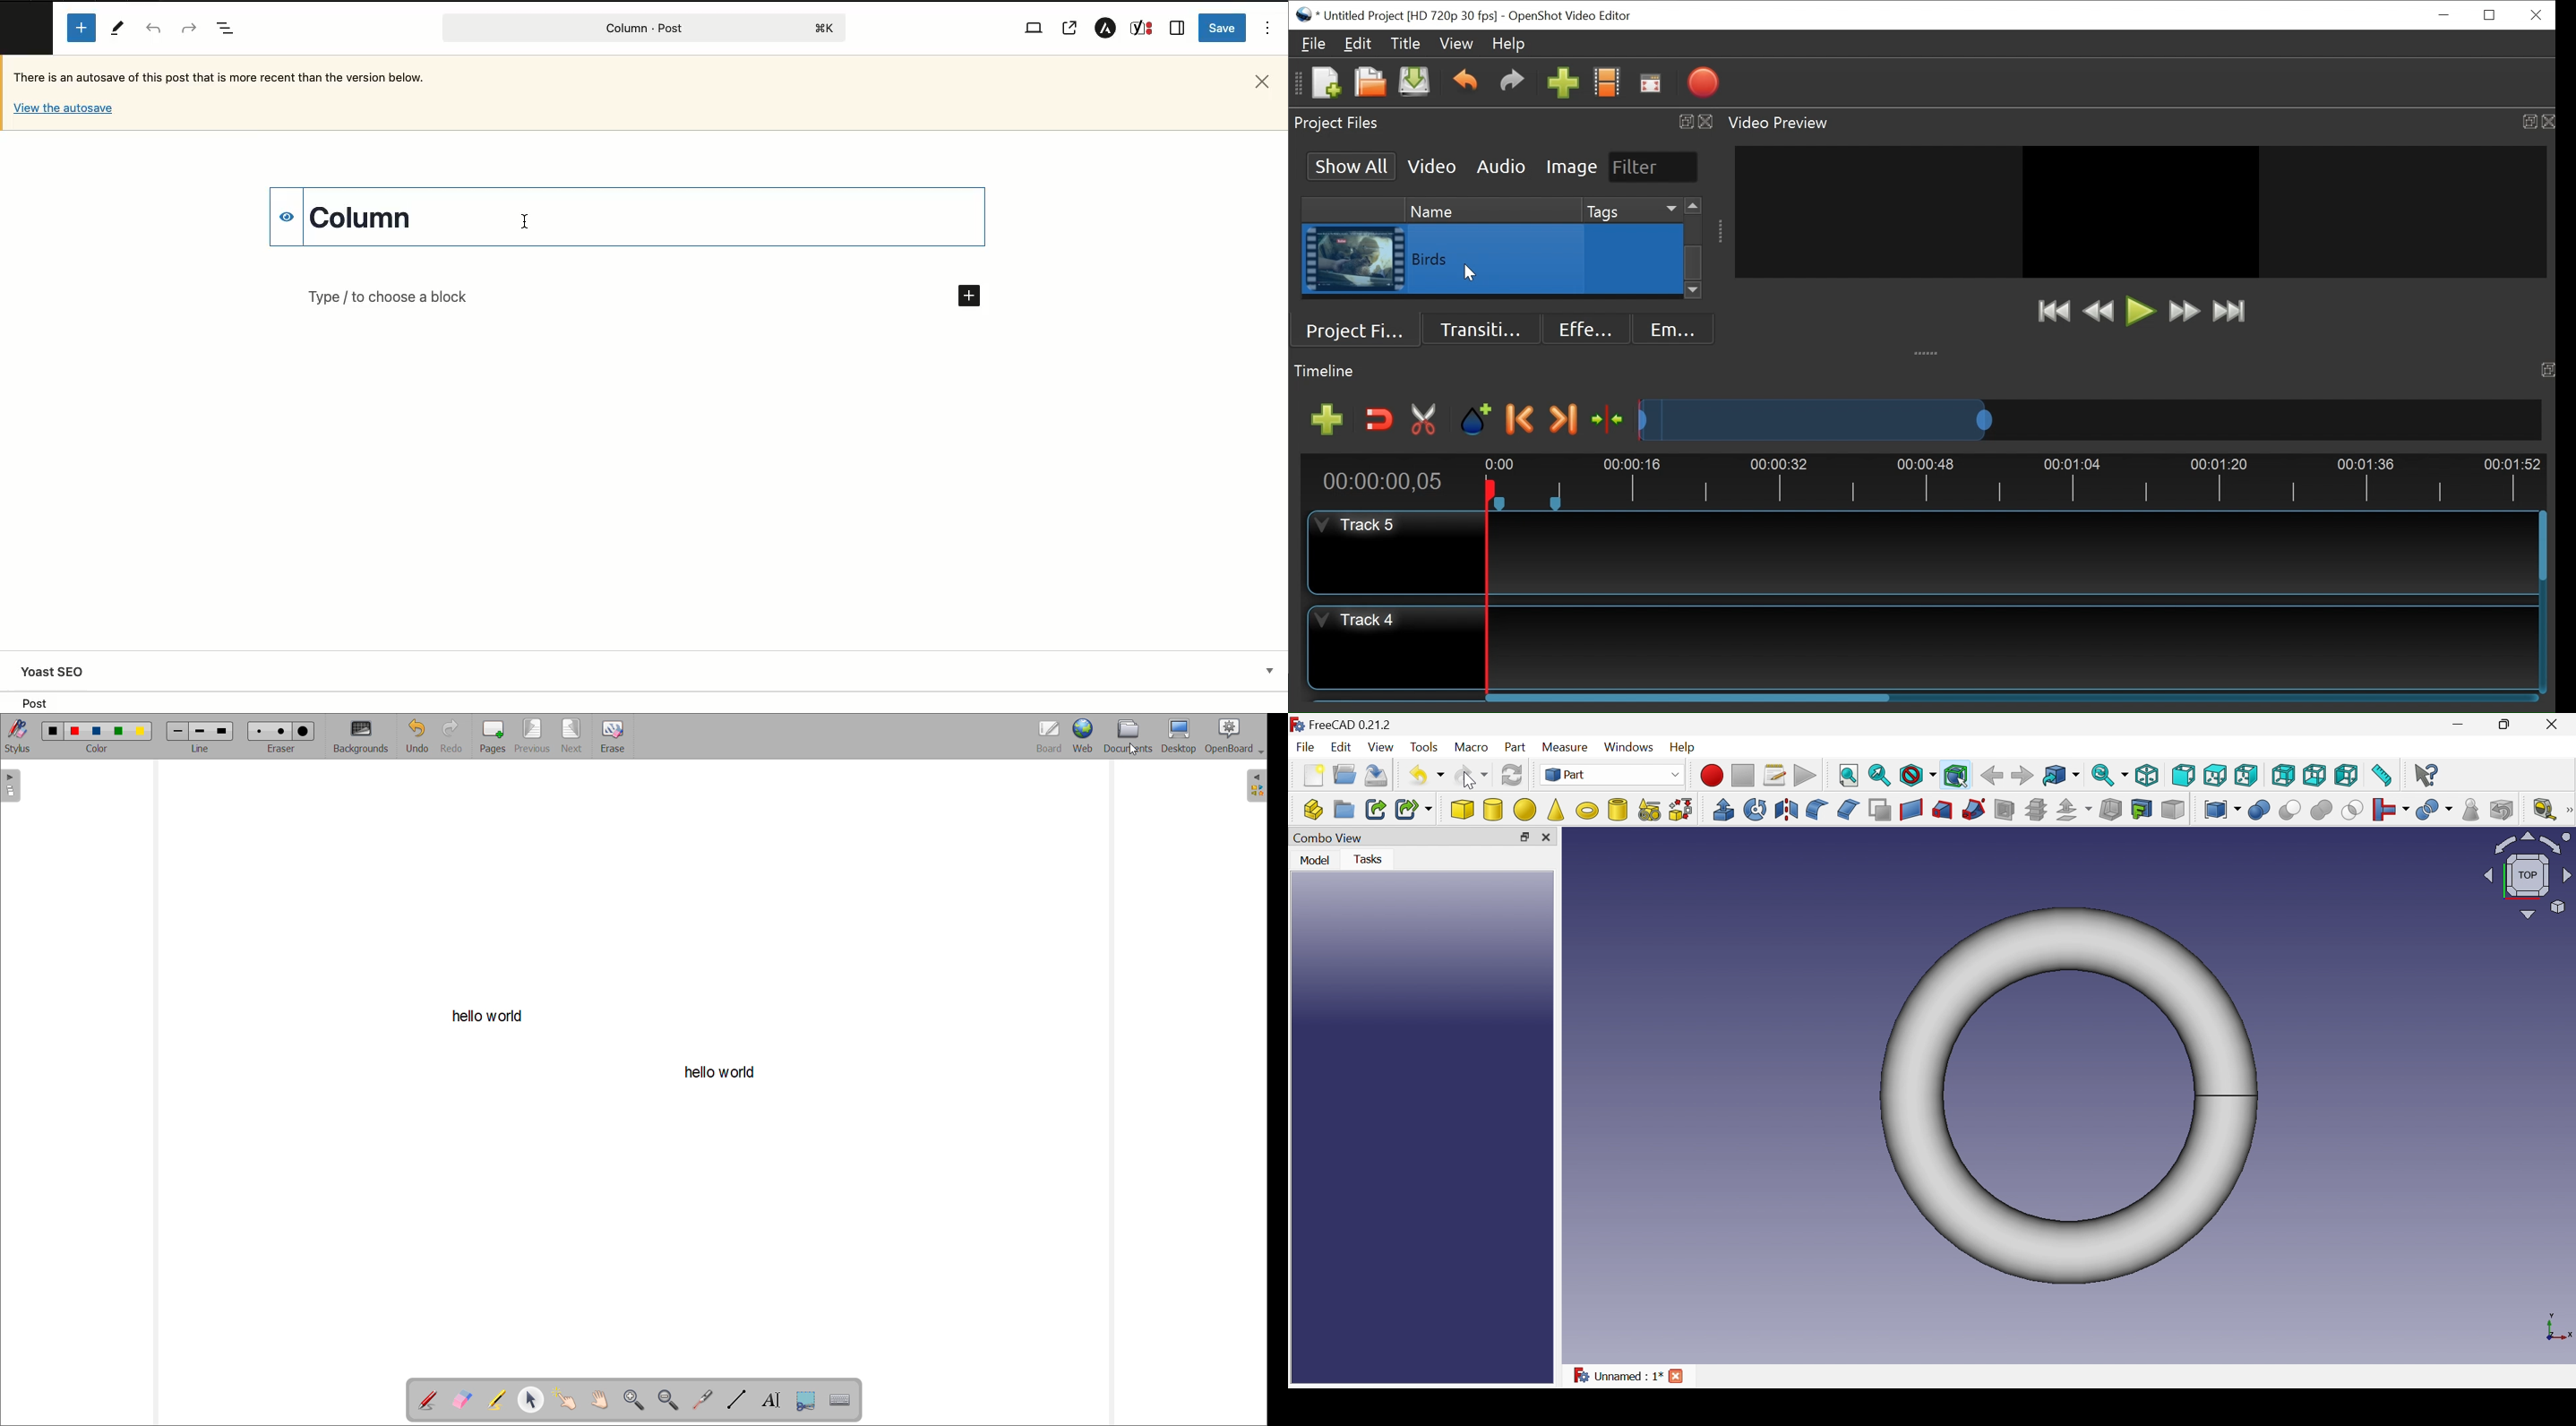 This screenshot has width=2576, height=1428. I want to click on Measure, so click(2568, 813).